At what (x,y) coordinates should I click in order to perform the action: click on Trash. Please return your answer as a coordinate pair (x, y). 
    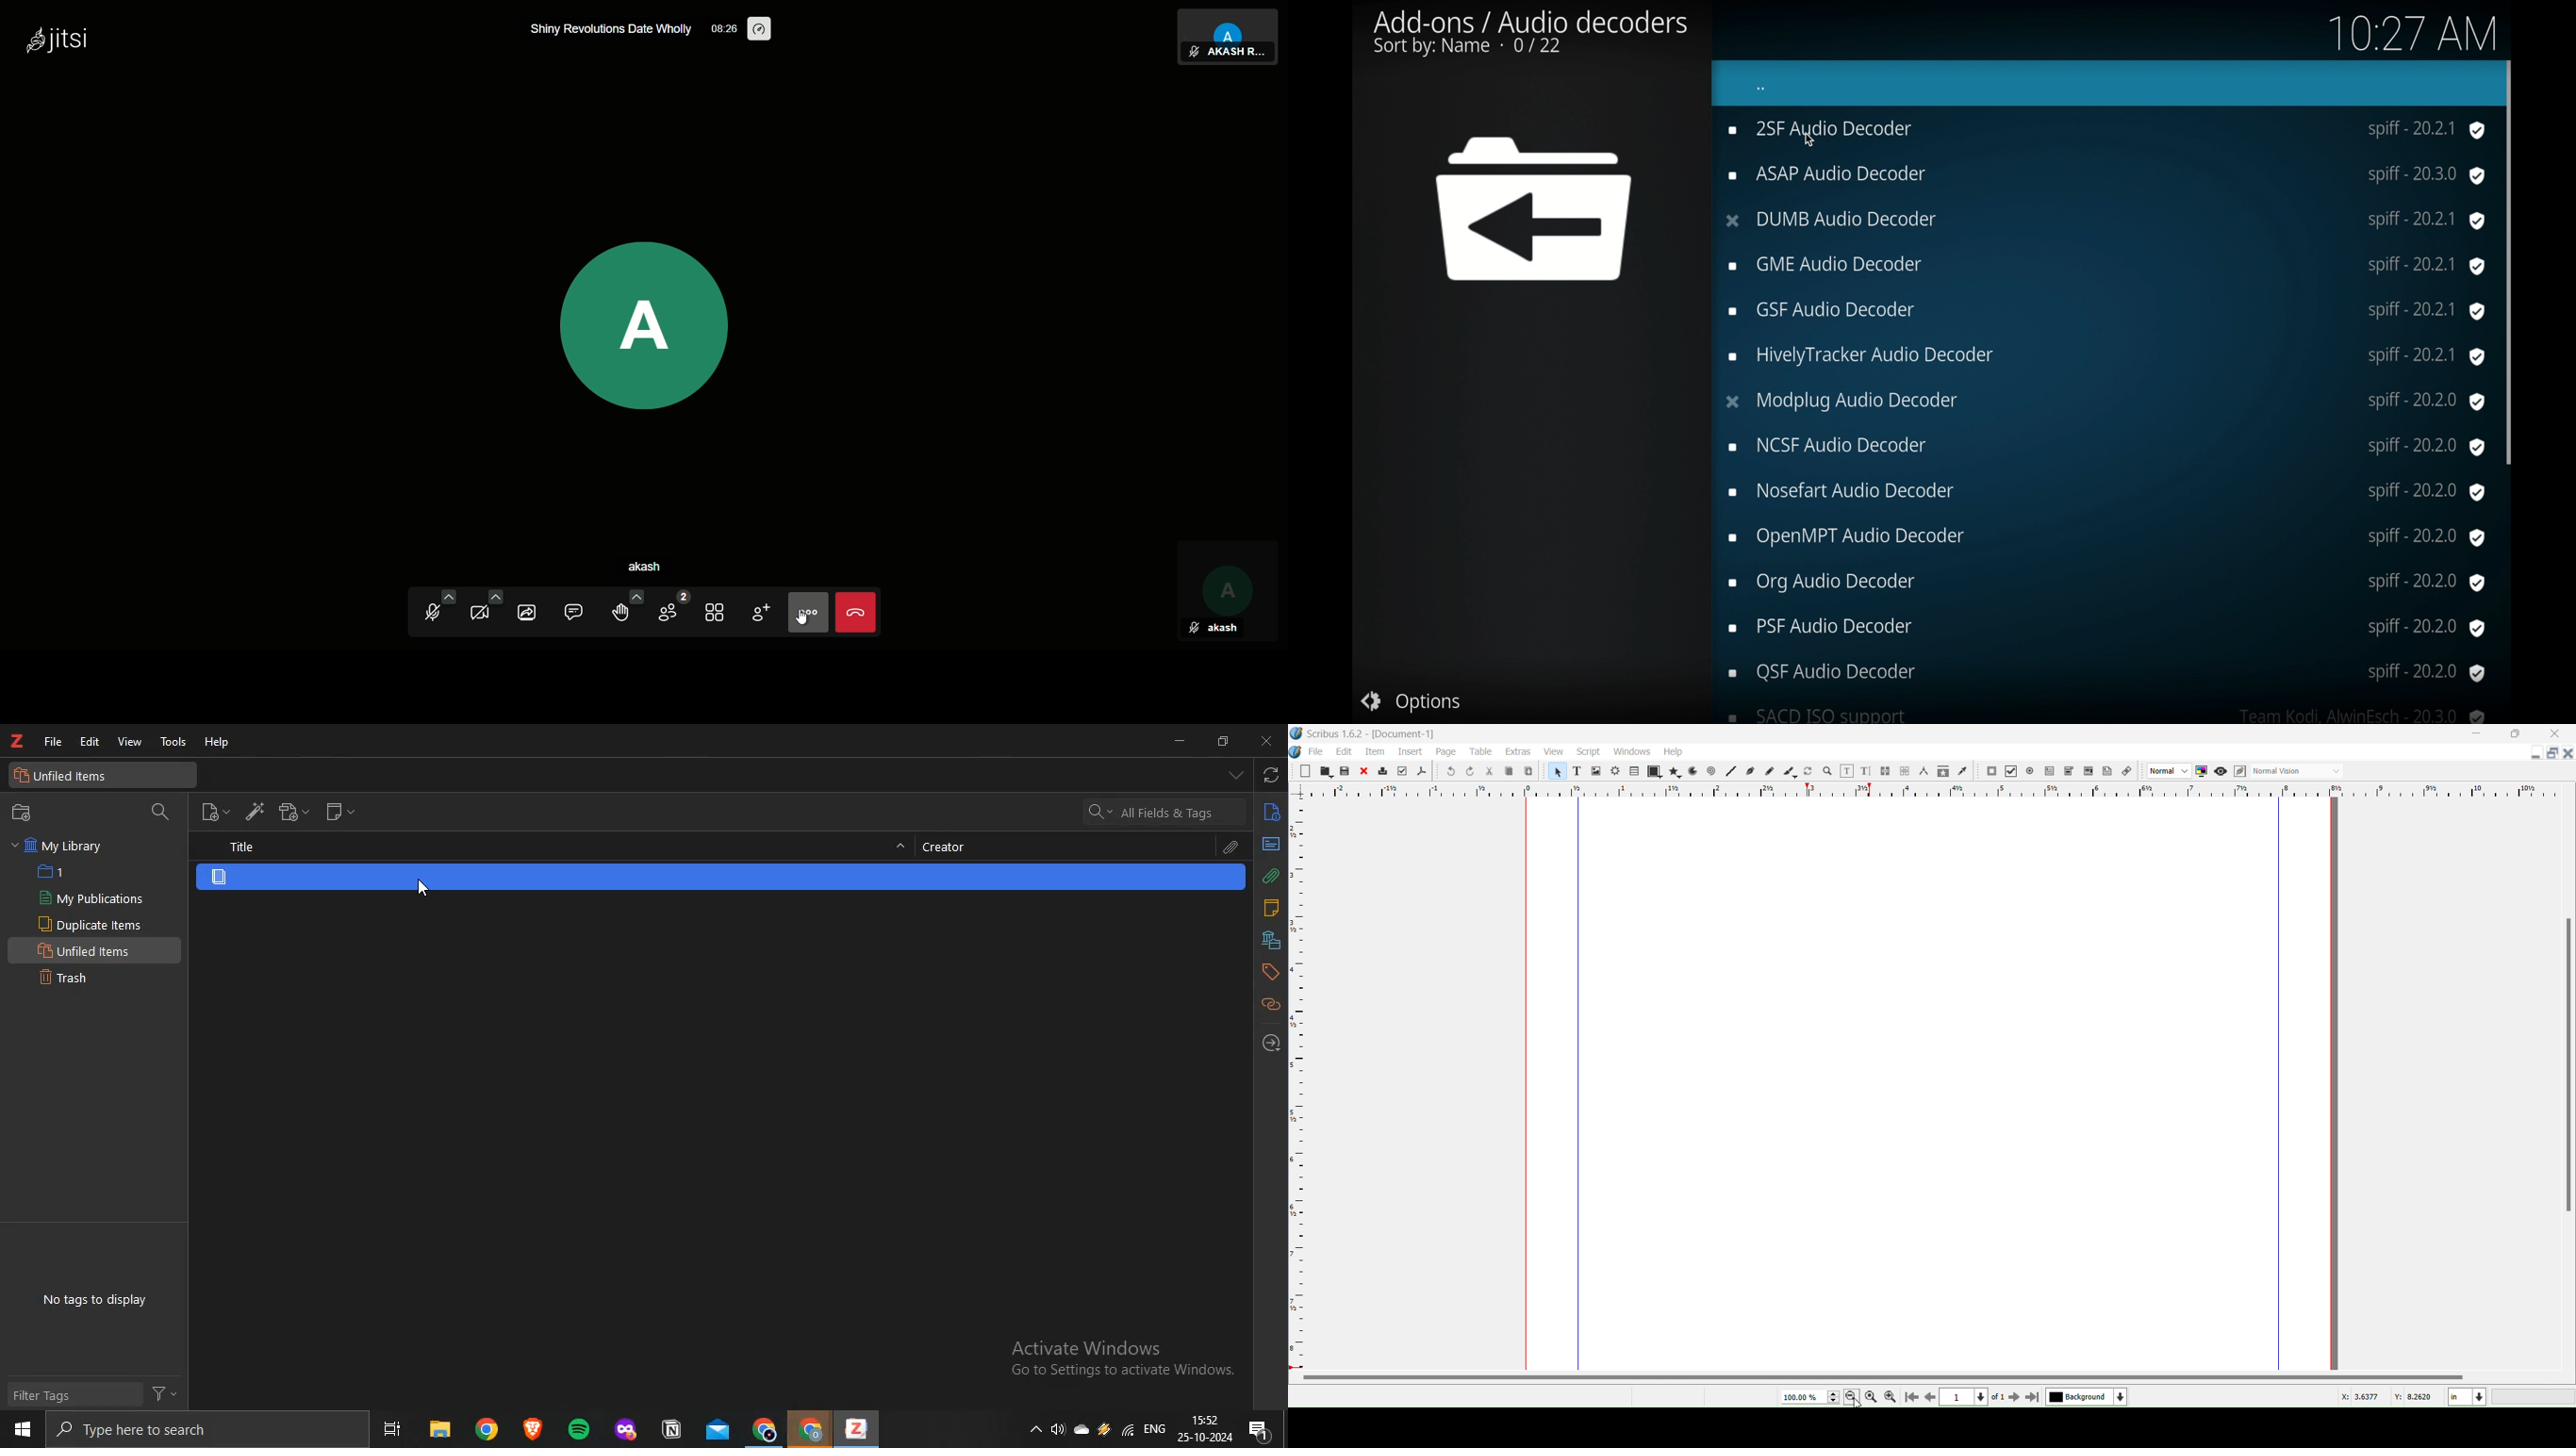
    Looking at the image, I should click on (72, 976).